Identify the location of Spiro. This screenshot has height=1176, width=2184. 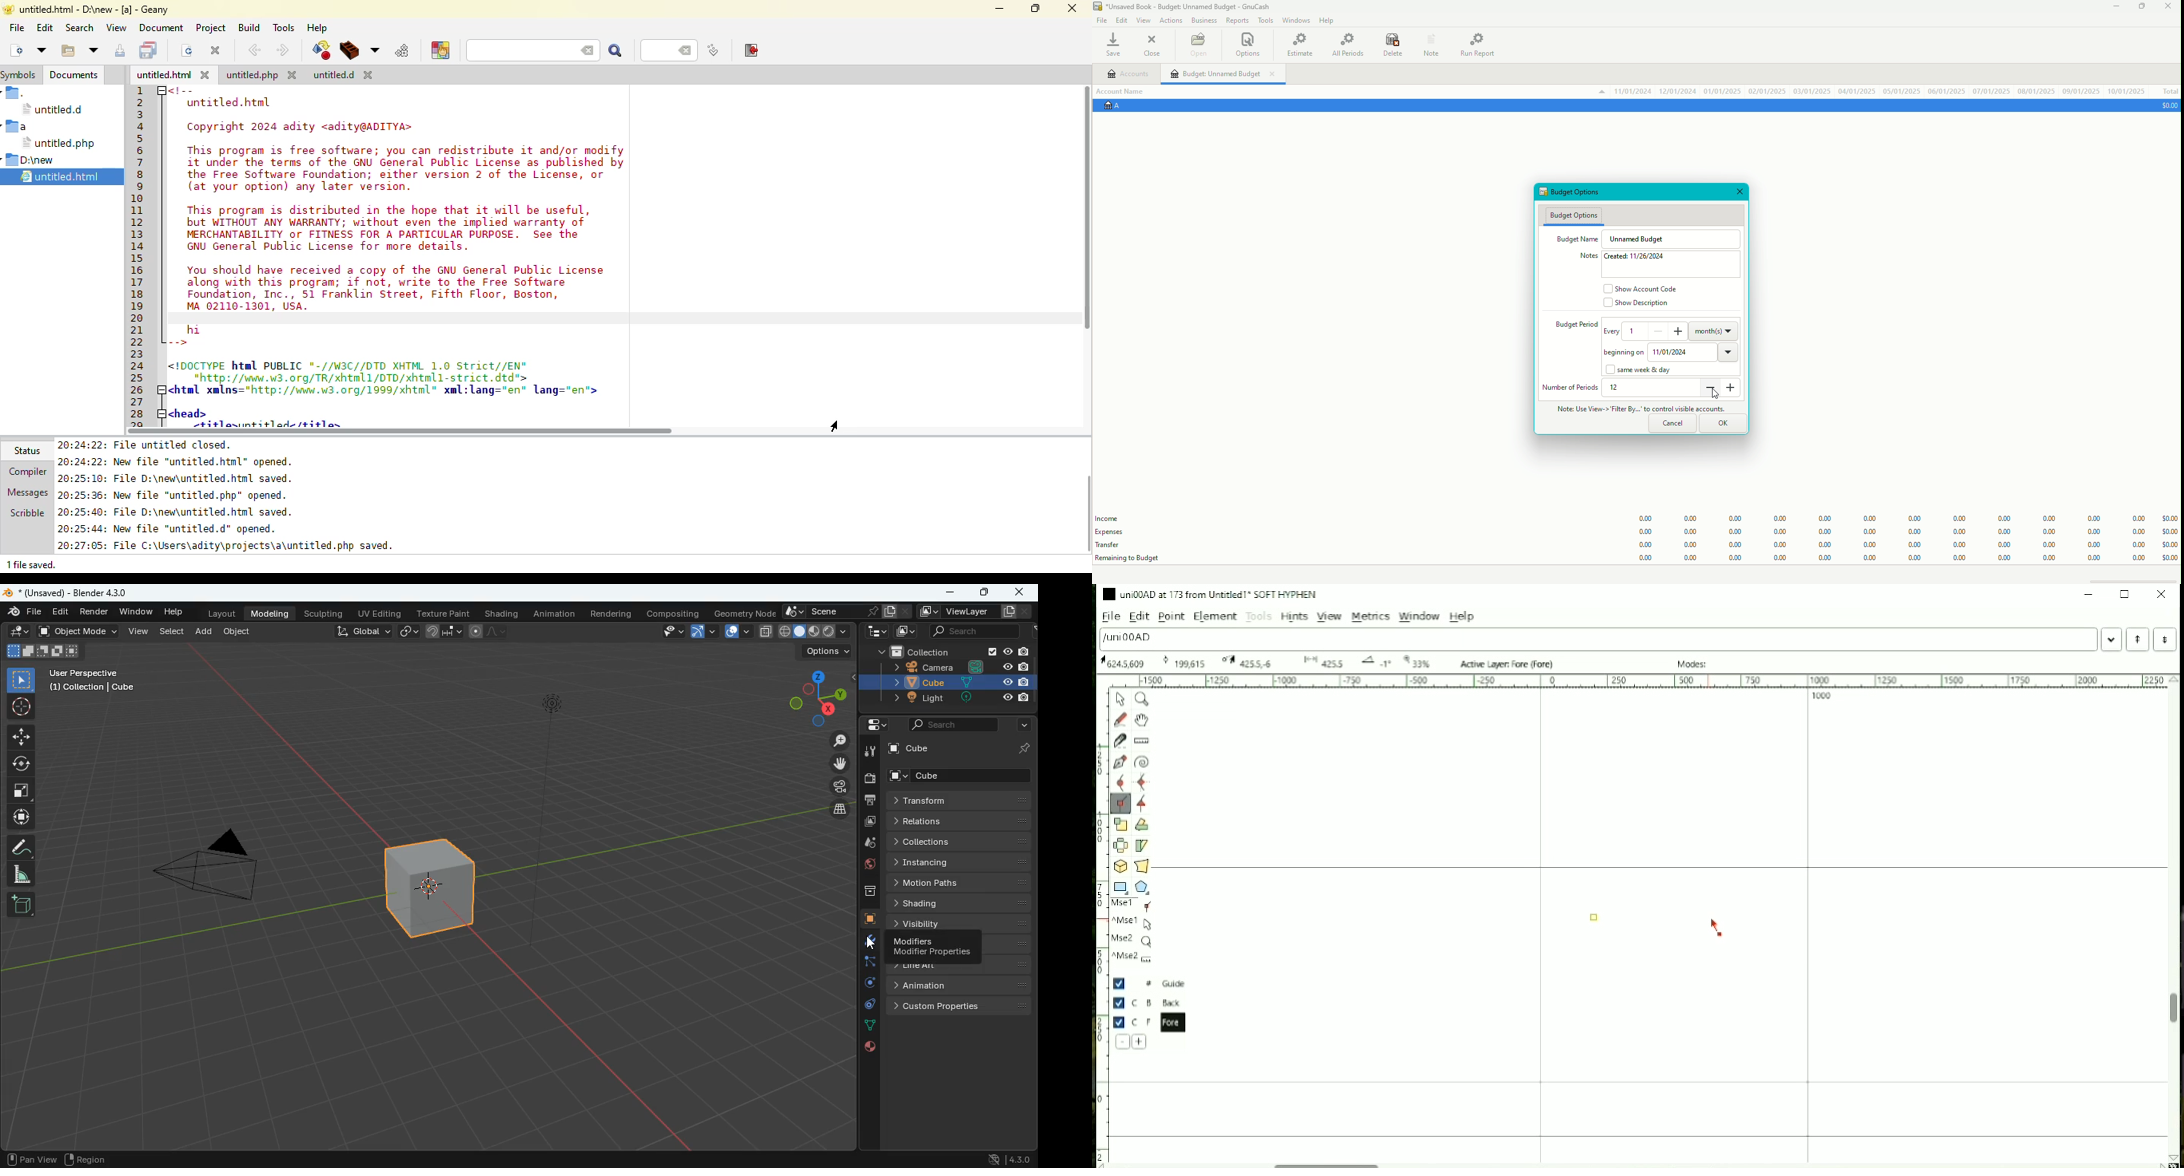
(1143, 762).